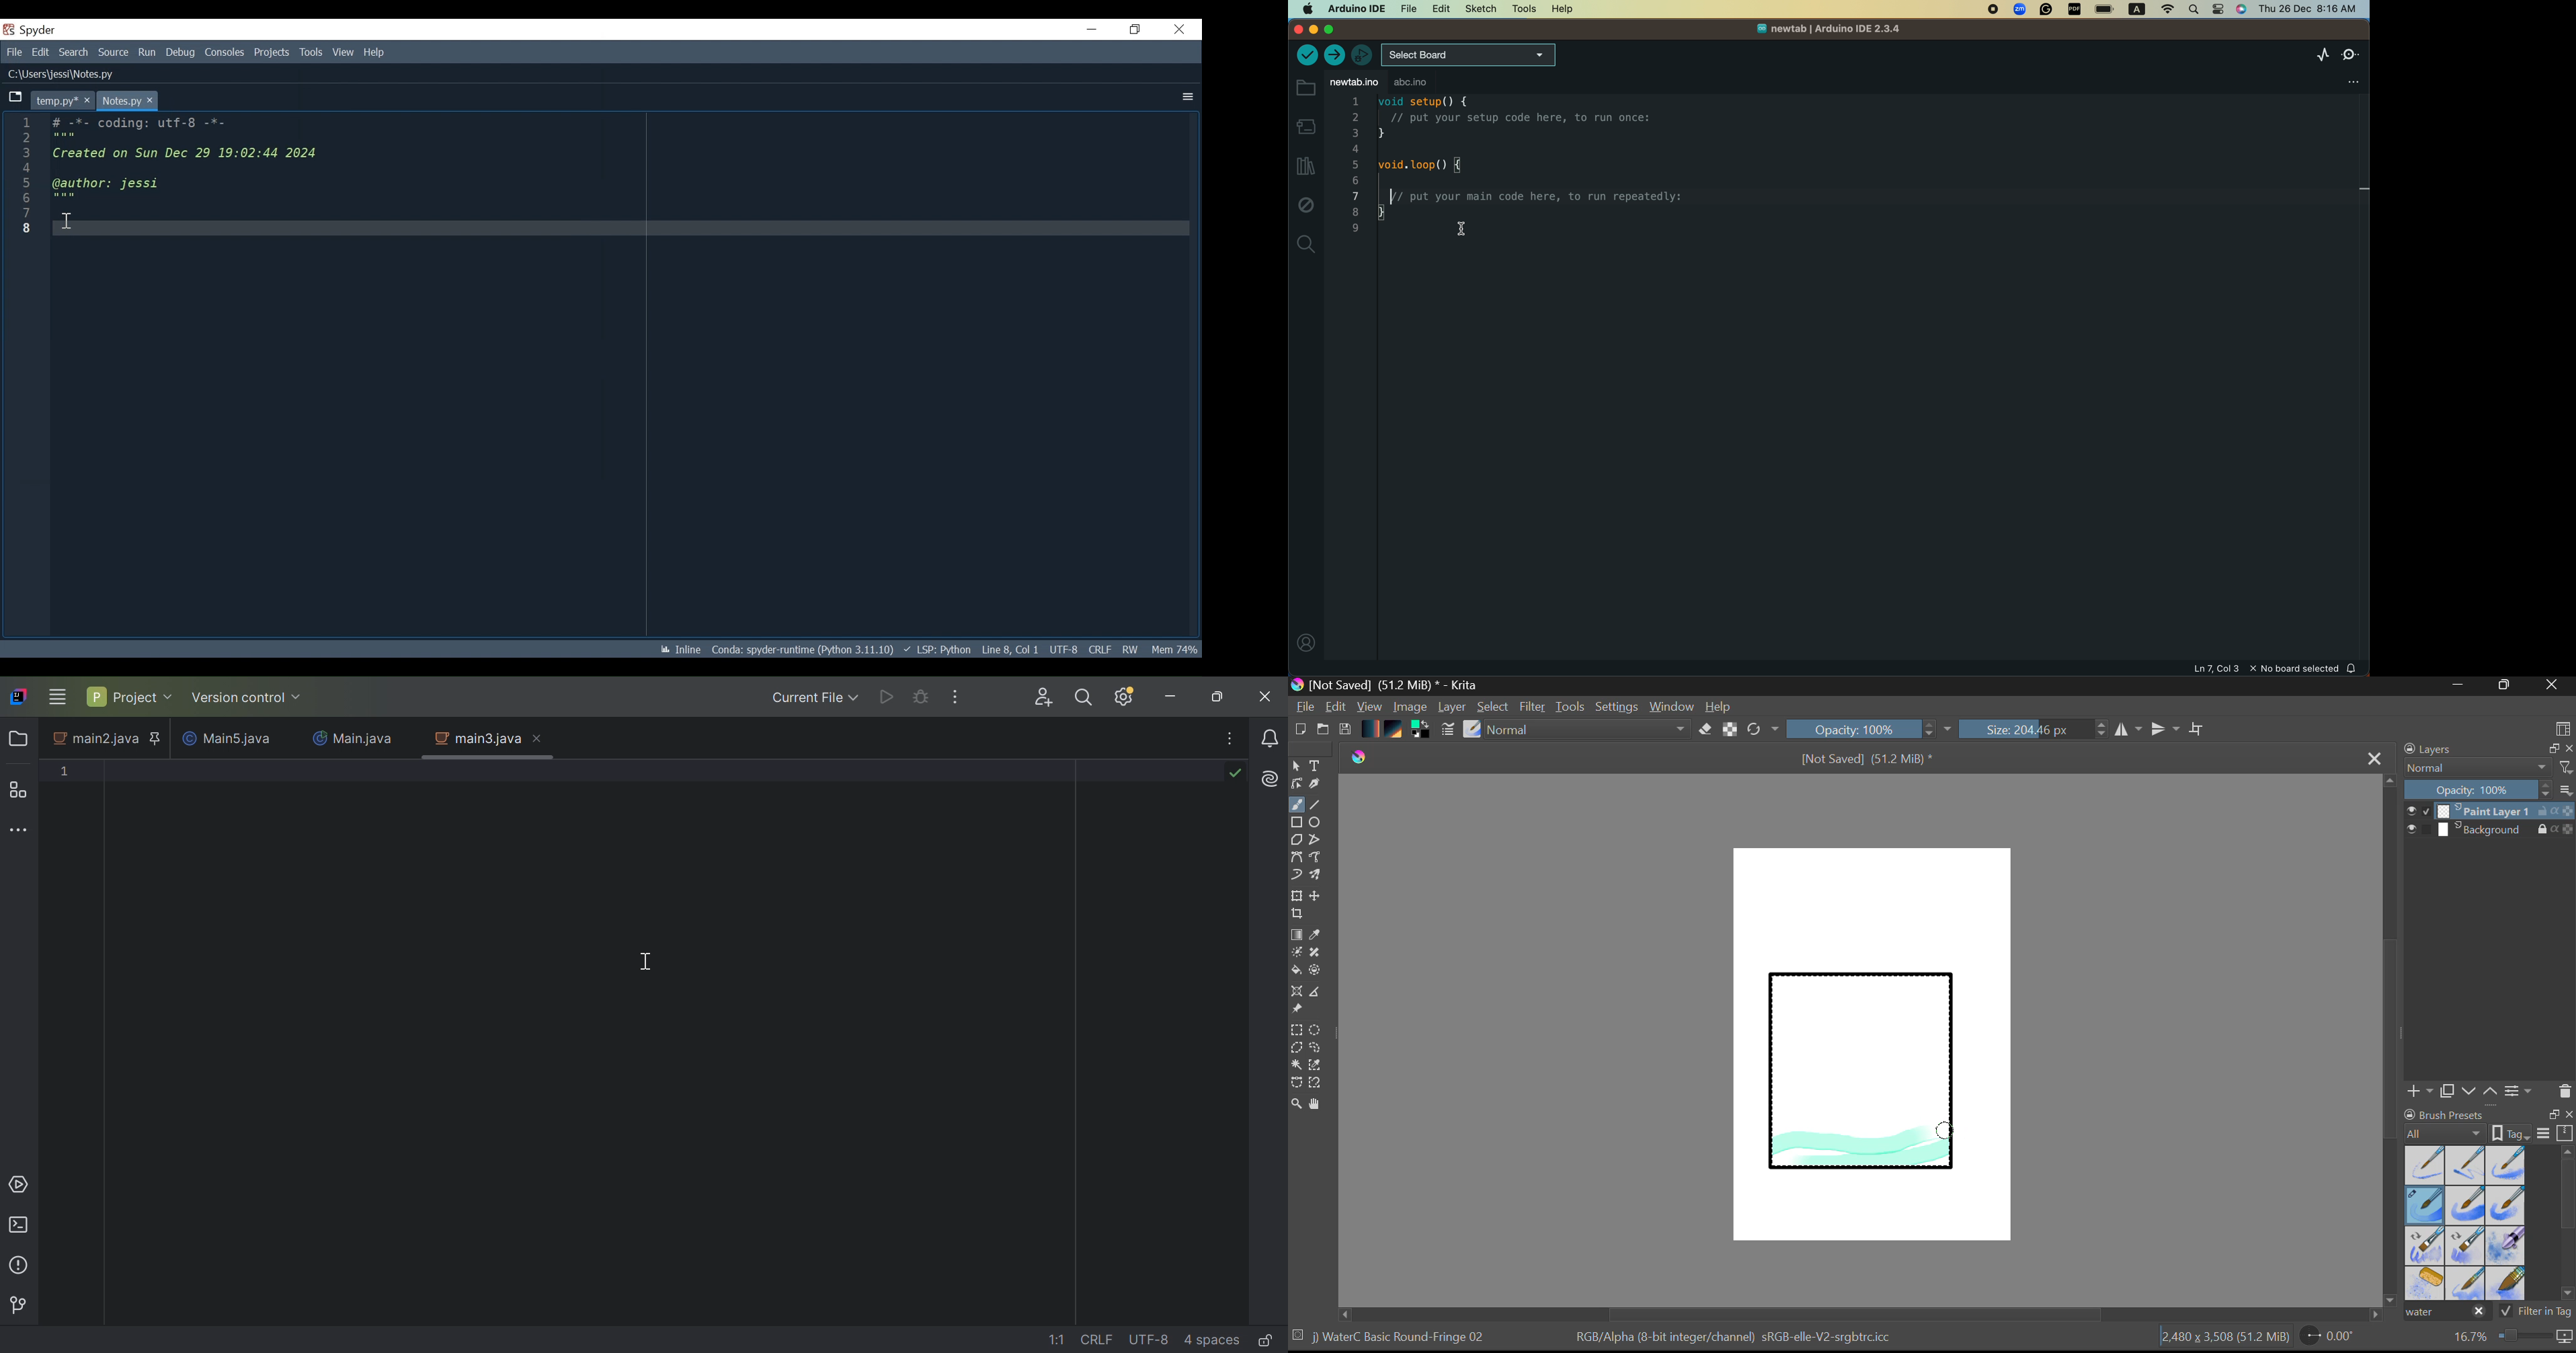 This screenshot has width=2576, height=1372. What do you see at coordinates (19, 1265) in the screenshot?
I see `Problems` at bounding box center [19, 1265].